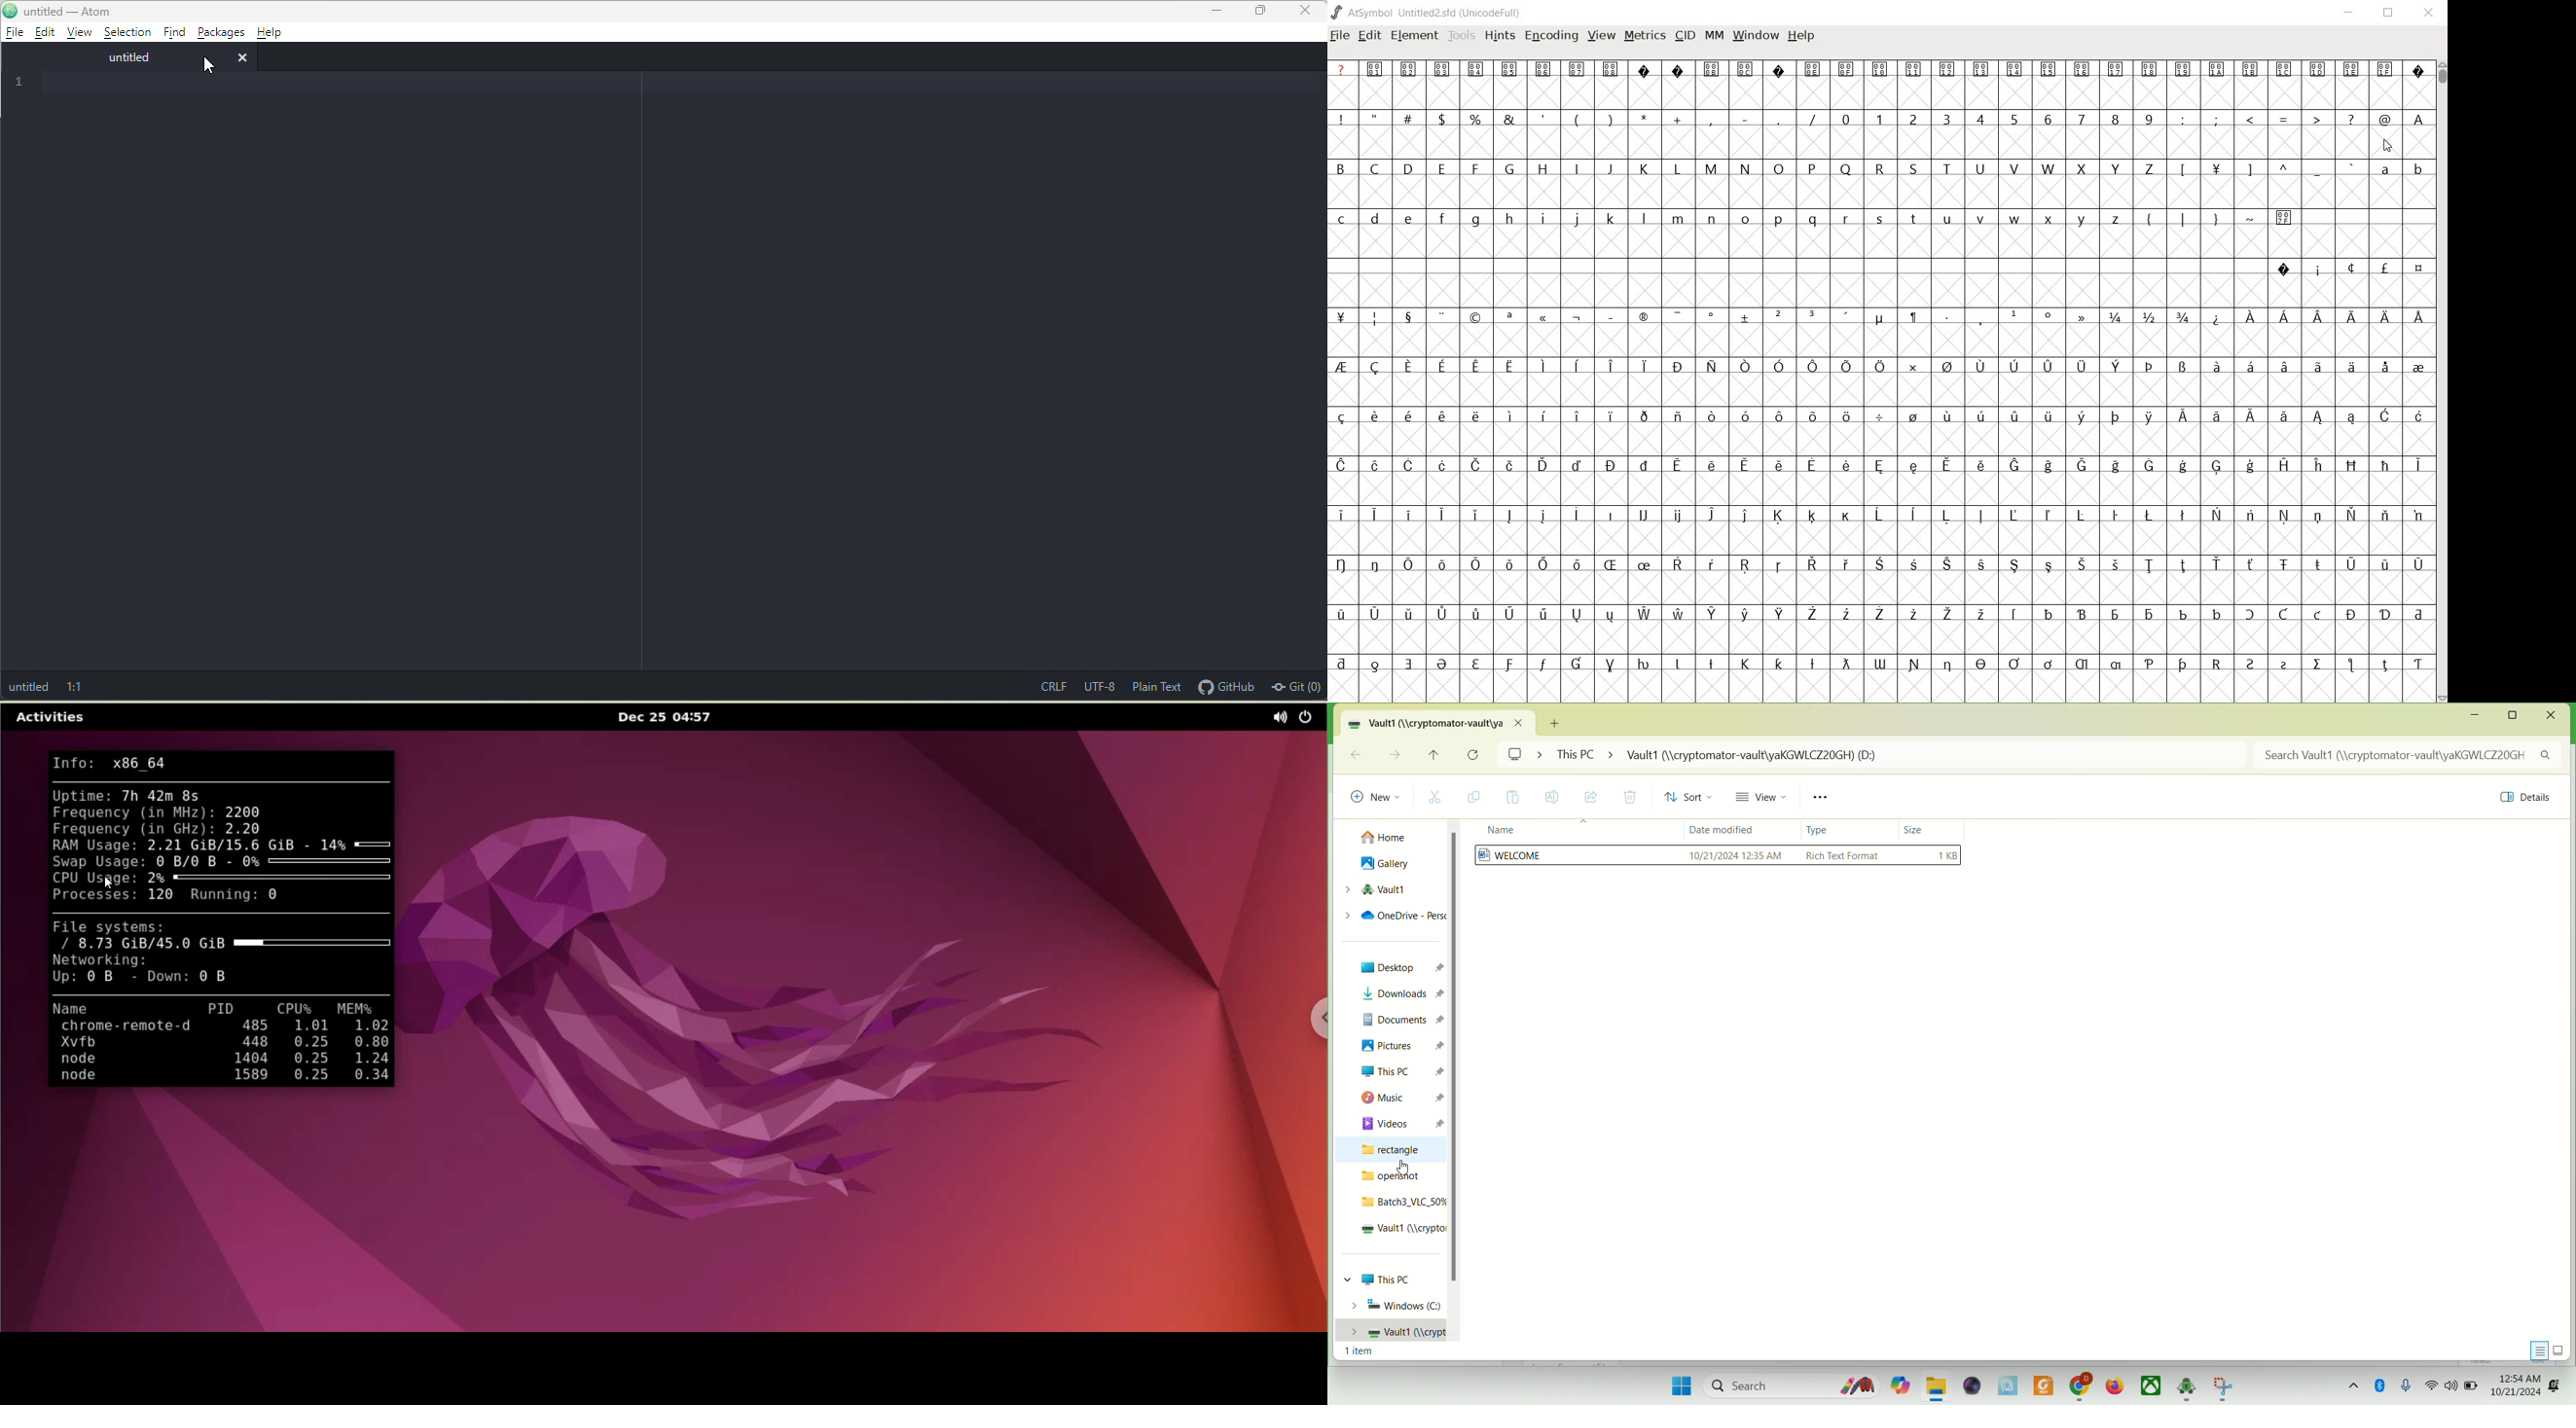 This screenshot has height=1428, width=2576. What do you see at coordinates (1879, 380) in the screenshot?
I see `glyph` at bounding box center [1879, 380].